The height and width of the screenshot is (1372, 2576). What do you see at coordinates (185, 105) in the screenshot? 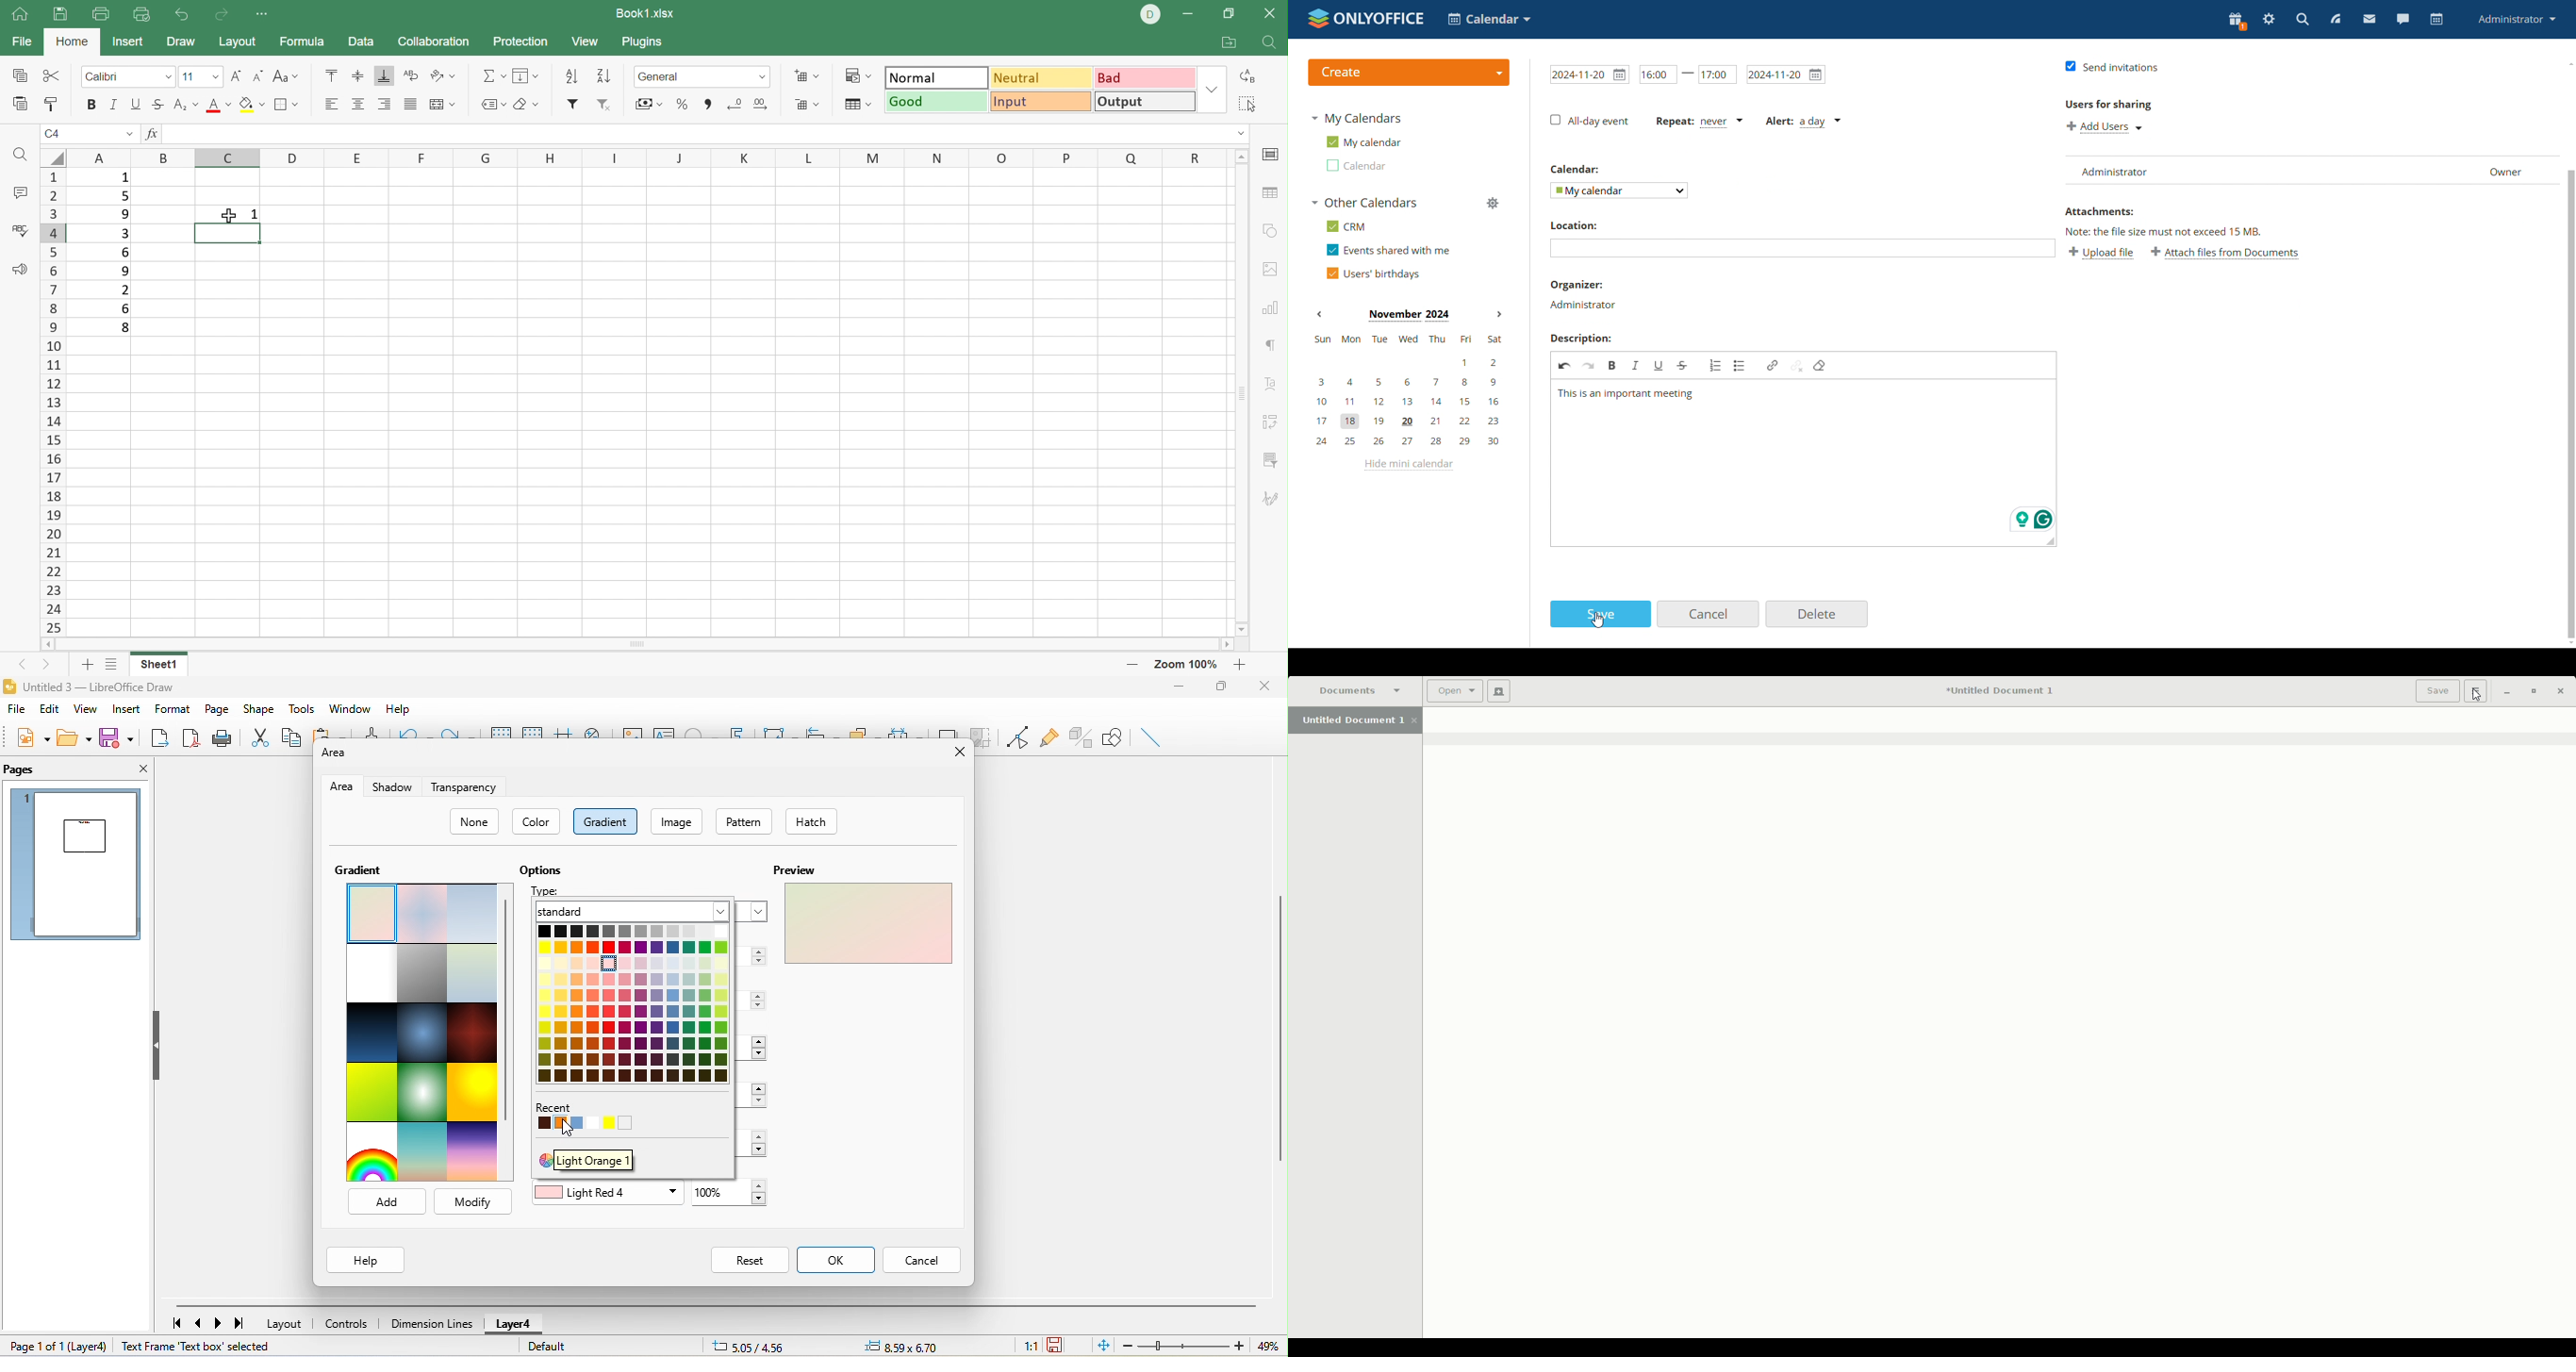
I see `Superscript / subscript` at bounding box center [185, 105].